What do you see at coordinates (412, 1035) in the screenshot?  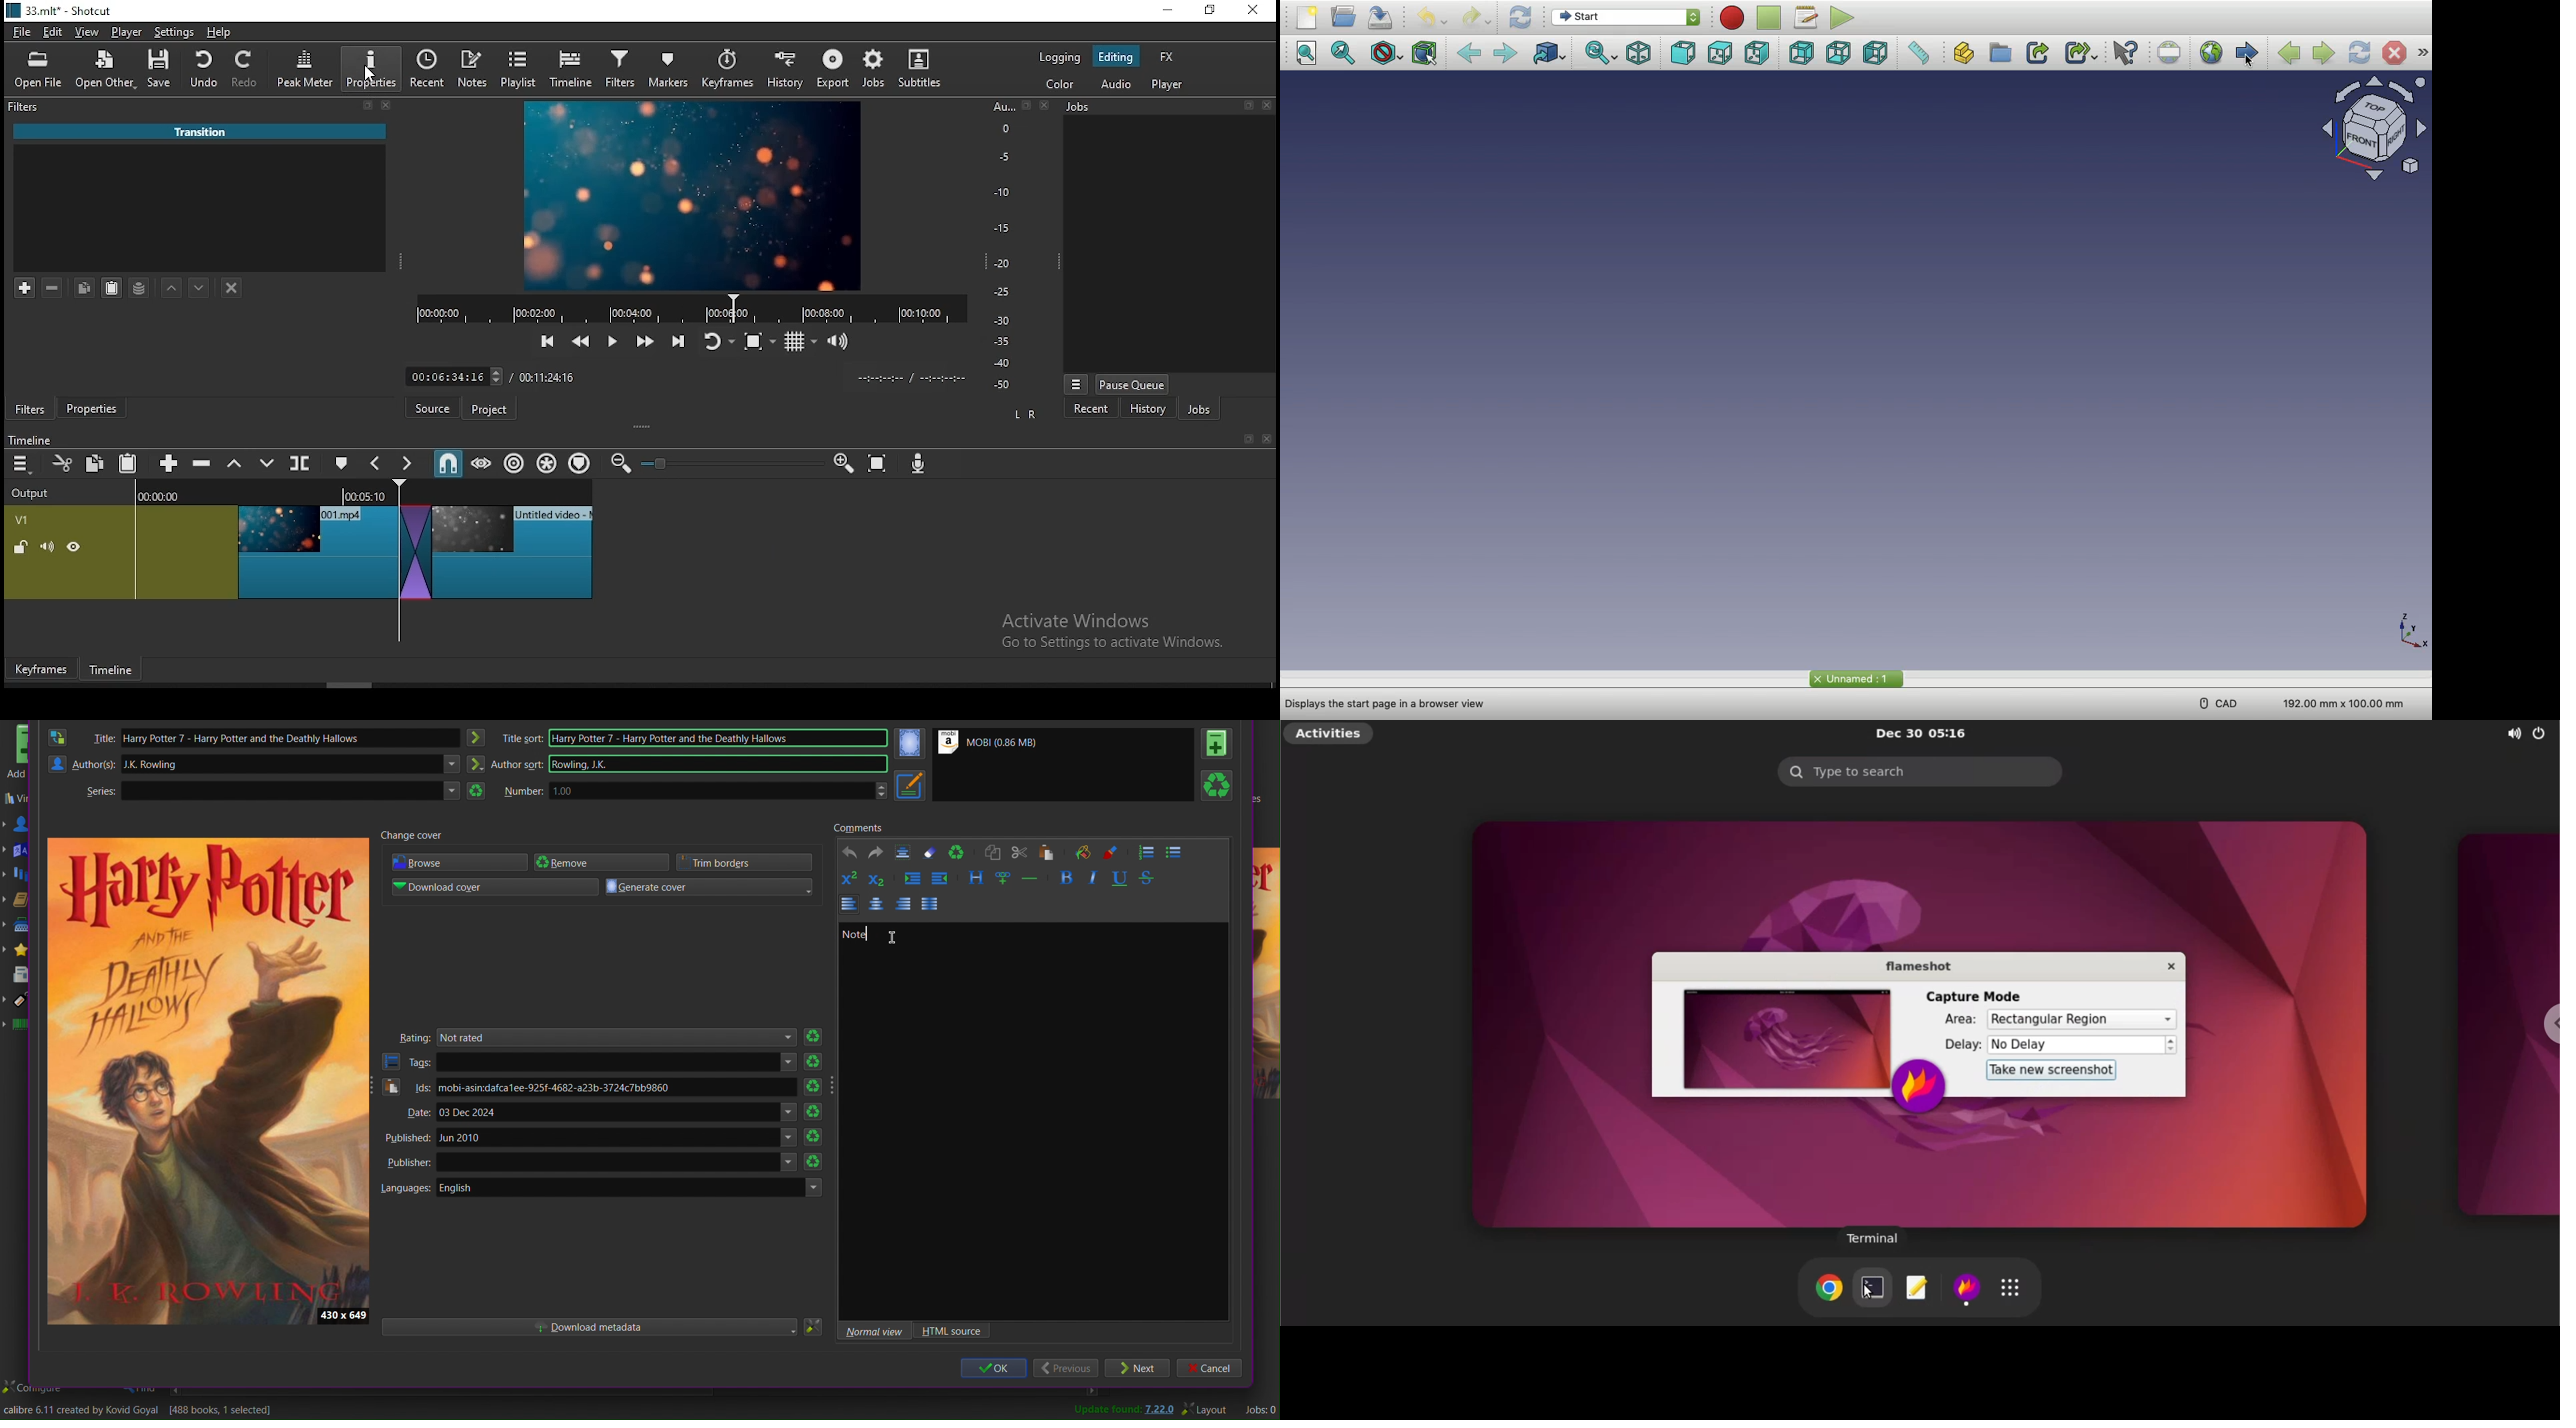 I see `Rating` at bounding box center [412, 1035].